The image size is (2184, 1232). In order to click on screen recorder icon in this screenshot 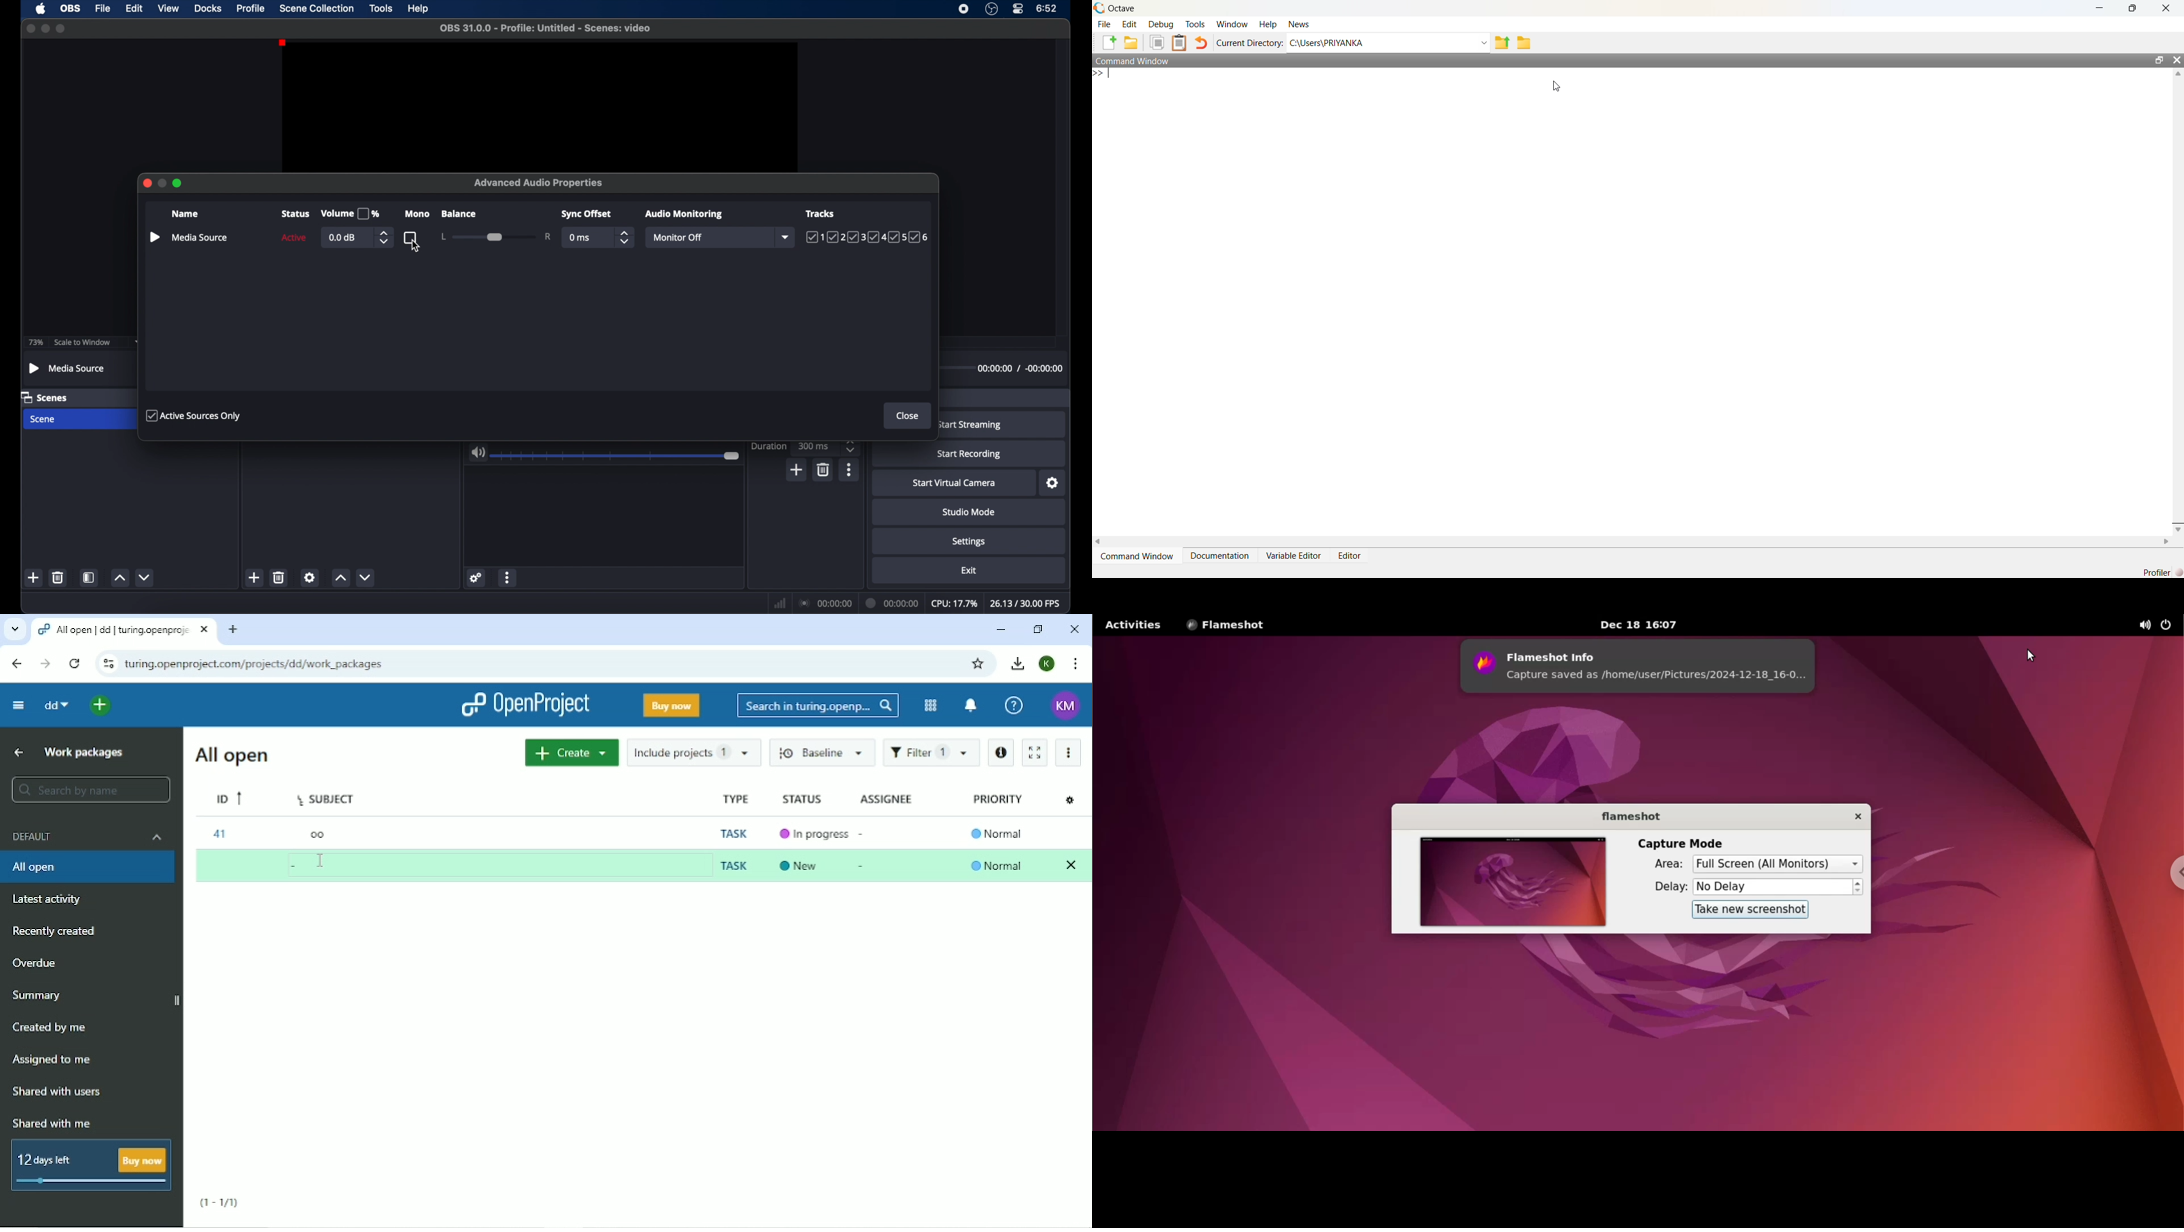, I will do `click(964, 9)`.